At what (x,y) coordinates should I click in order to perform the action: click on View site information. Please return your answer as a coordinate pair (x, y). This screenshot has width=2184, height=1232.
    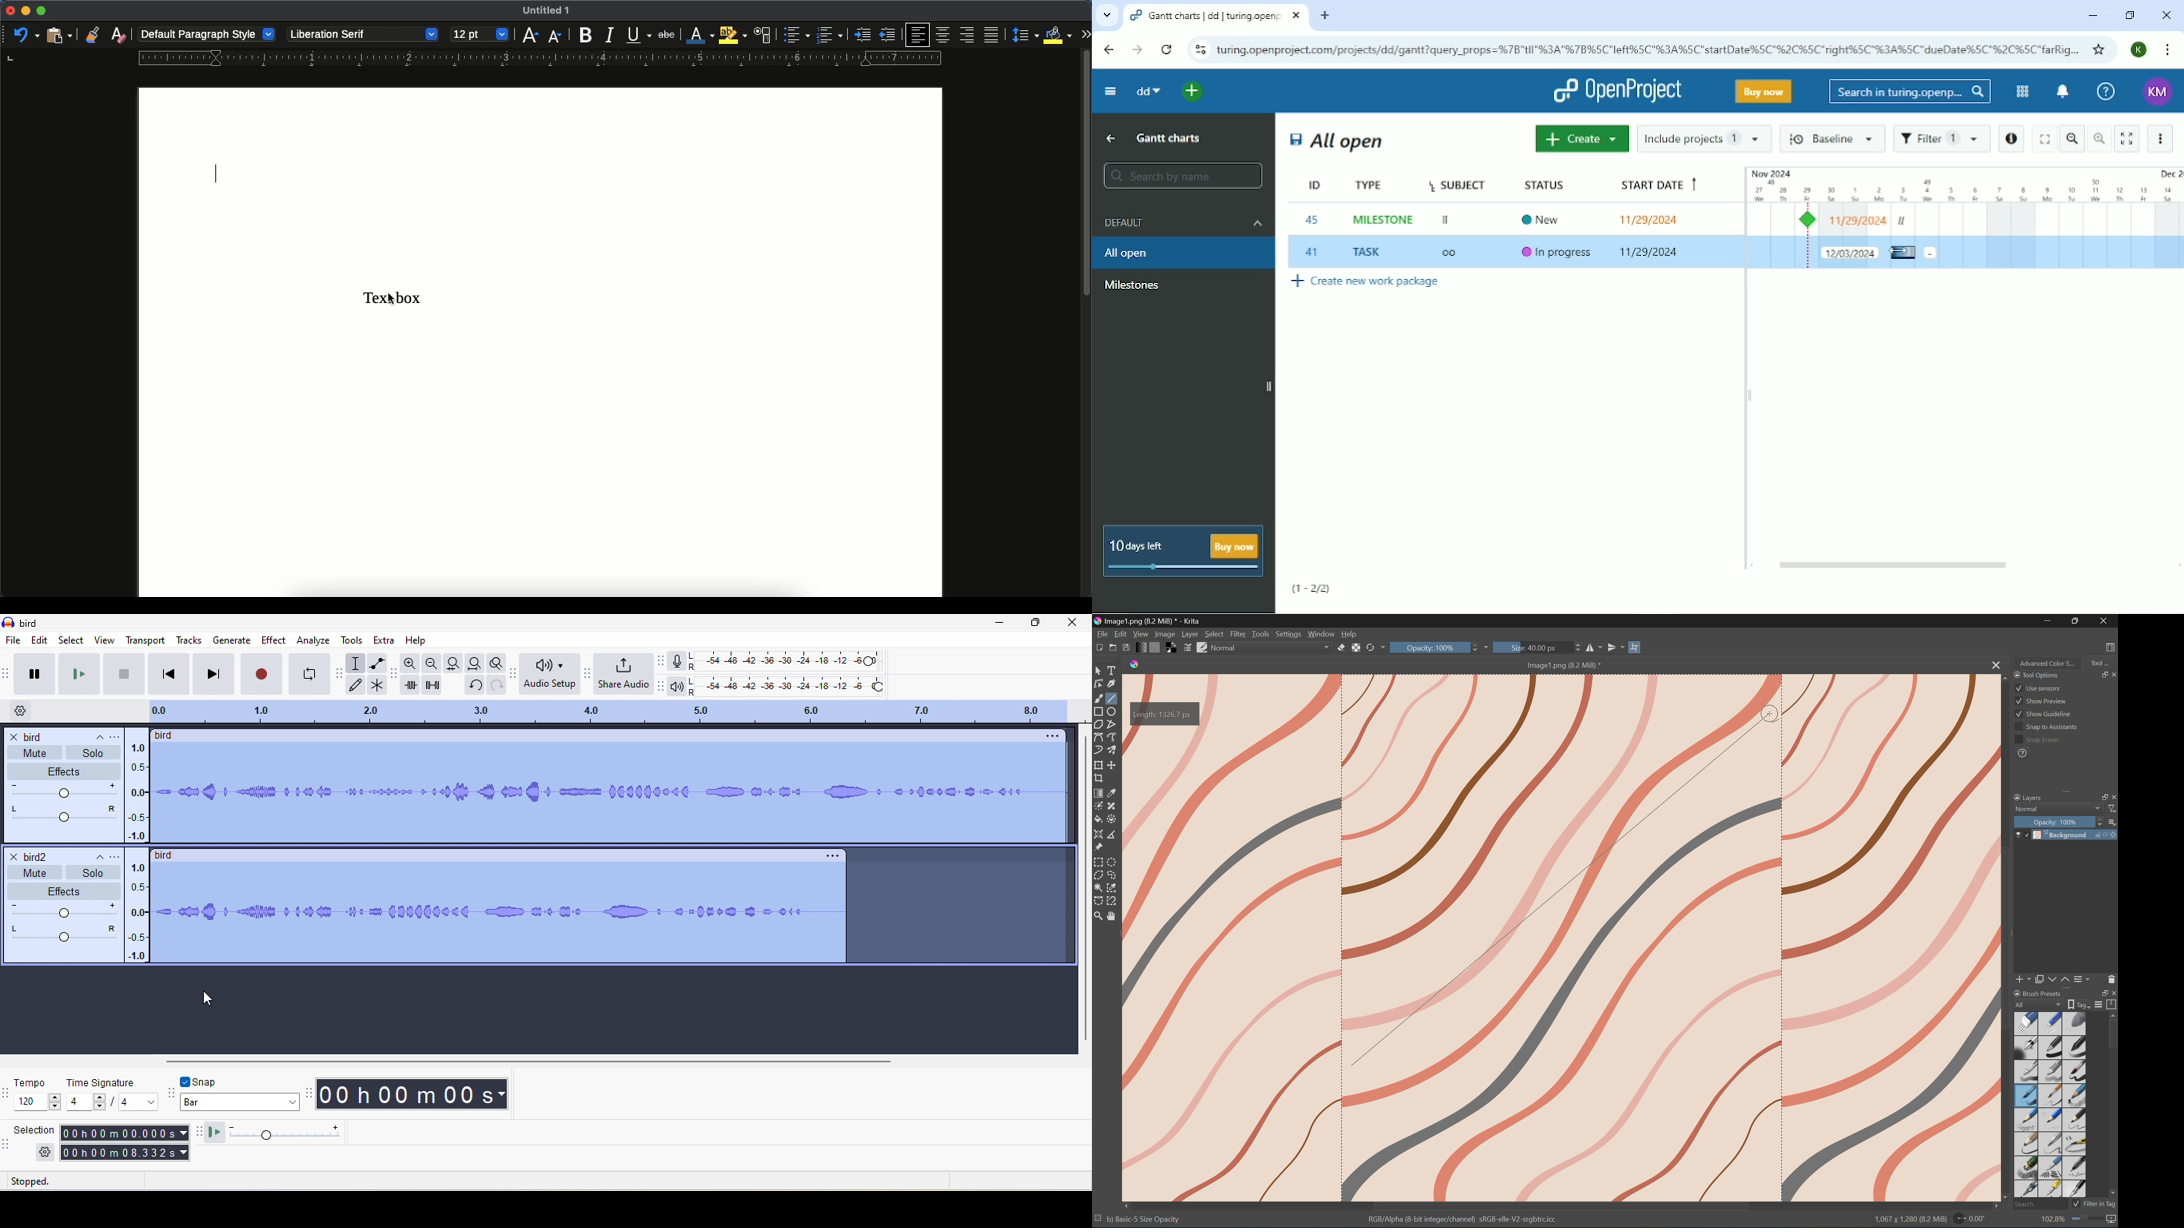
    Looking at the image, I should click on (1199, 50).